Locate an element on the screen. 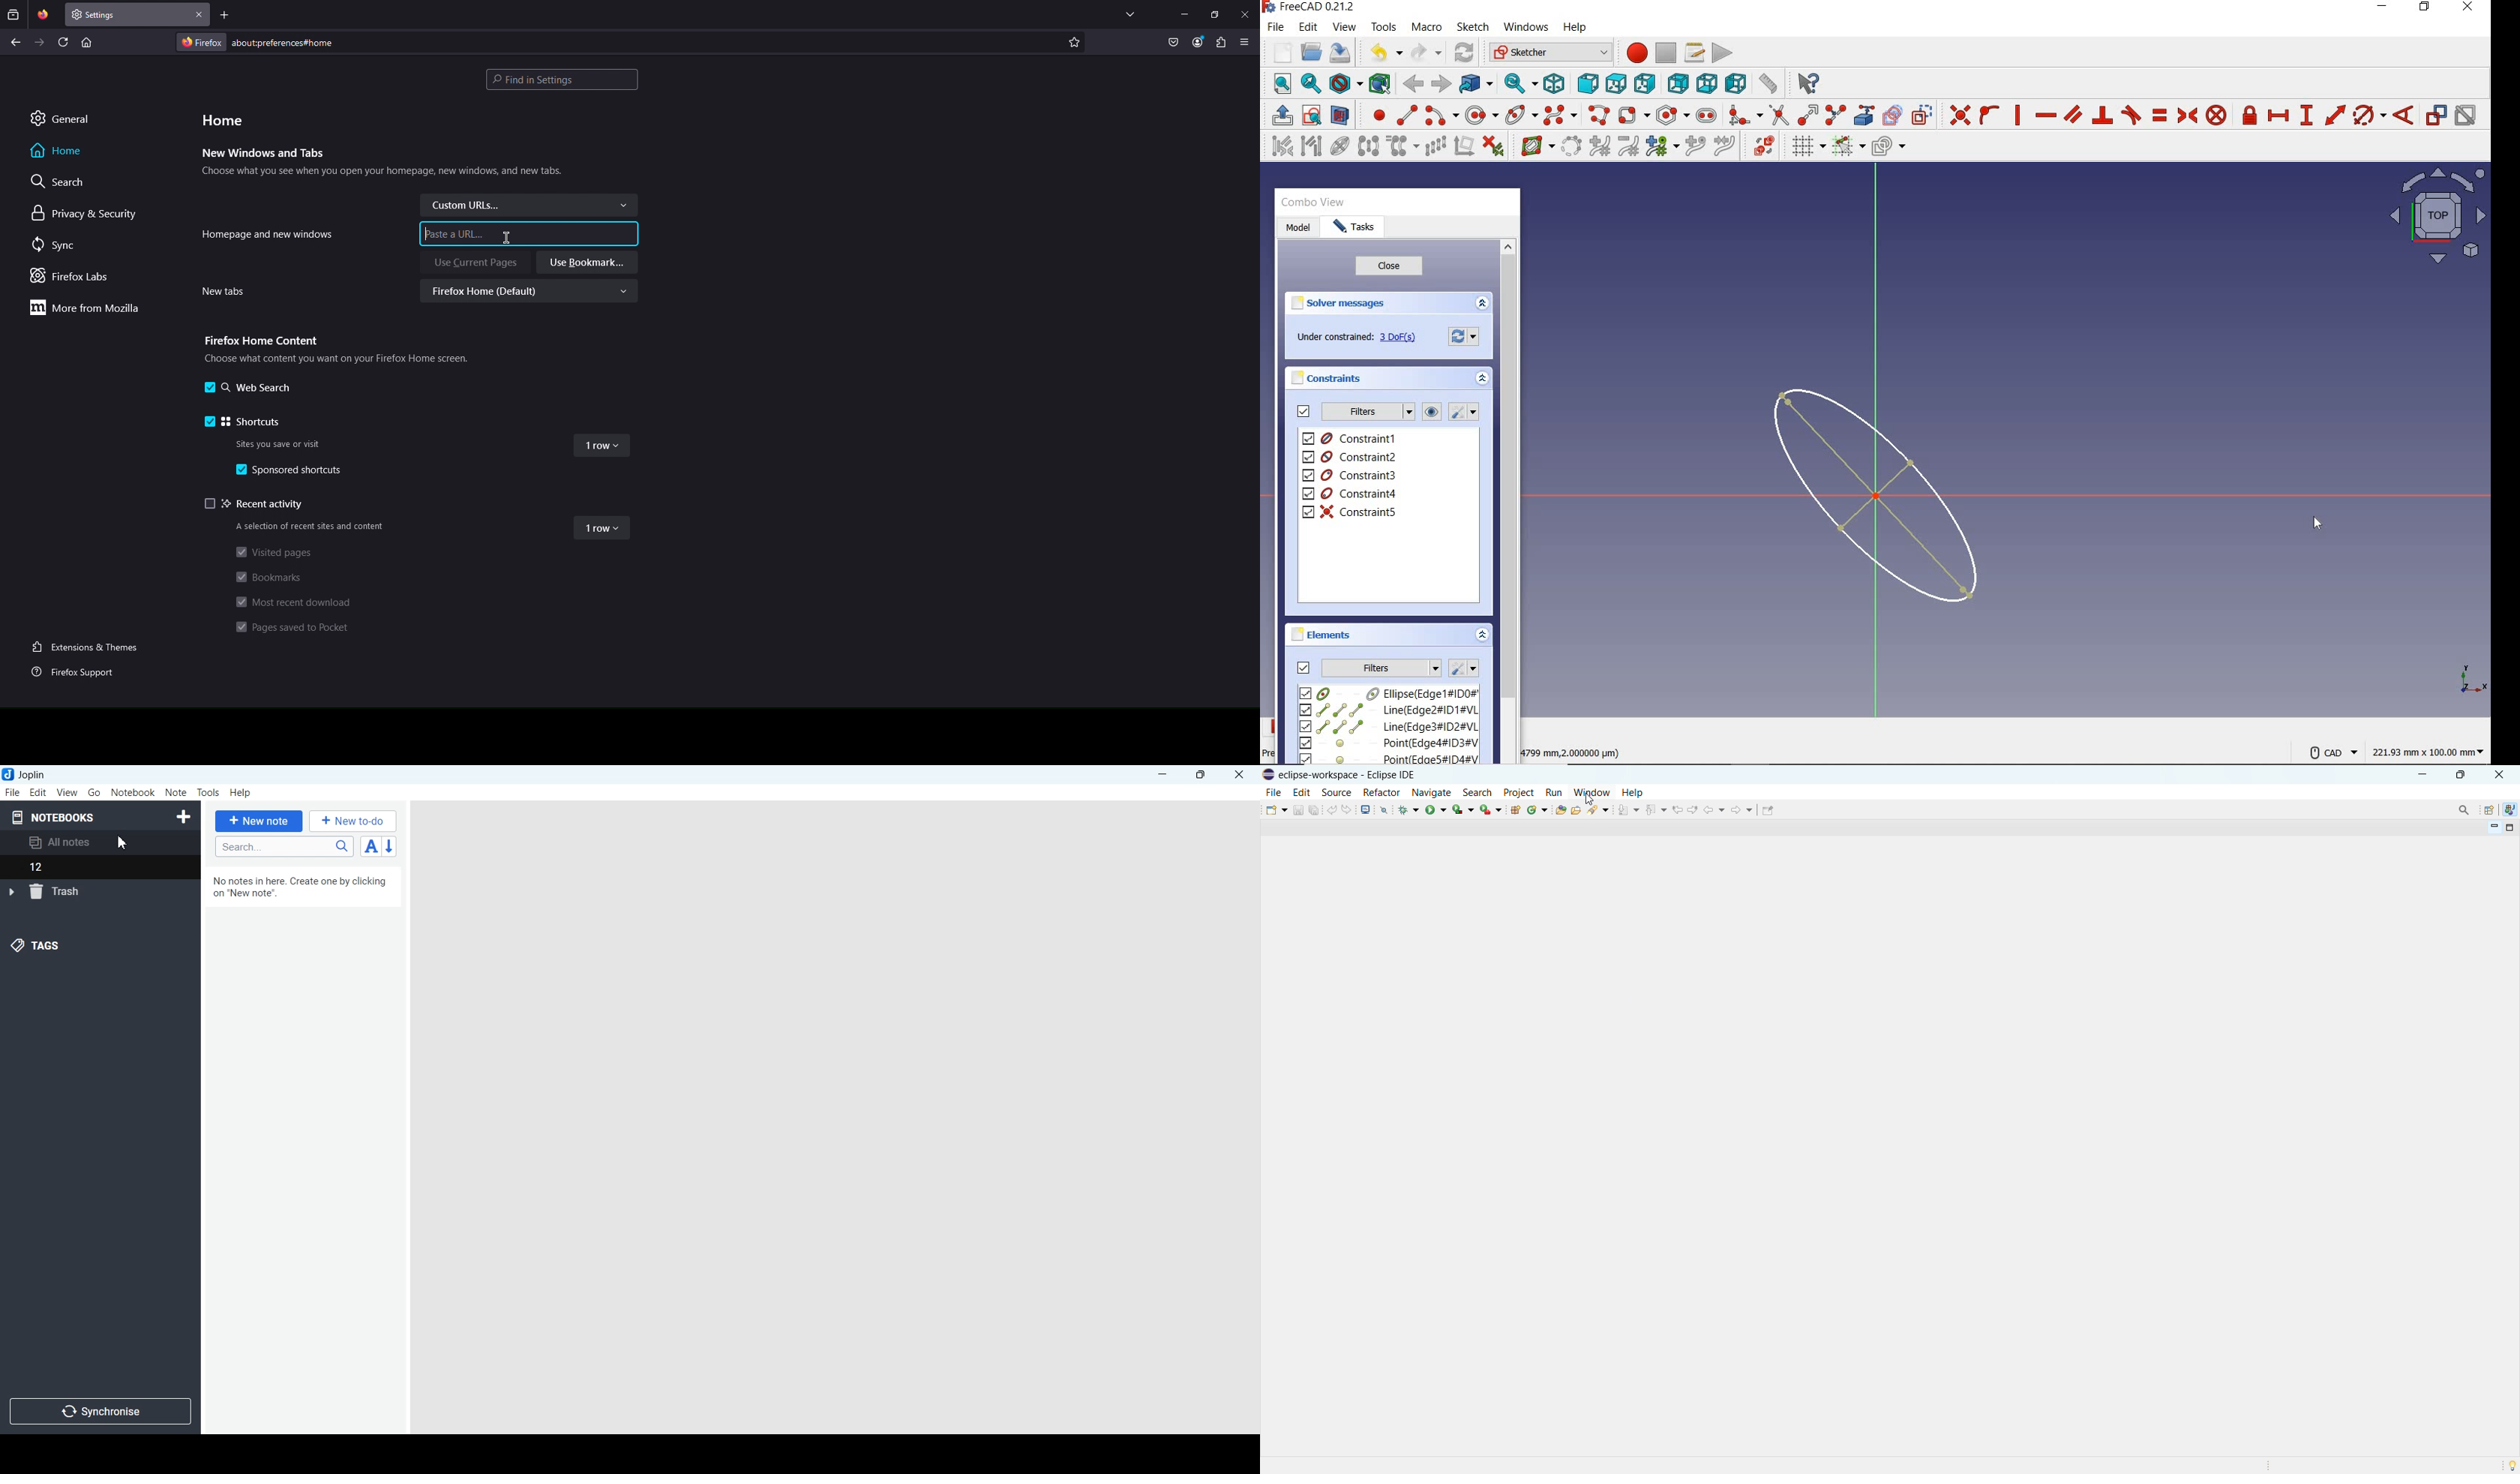  element4 is located at coordinates (1388, 742).